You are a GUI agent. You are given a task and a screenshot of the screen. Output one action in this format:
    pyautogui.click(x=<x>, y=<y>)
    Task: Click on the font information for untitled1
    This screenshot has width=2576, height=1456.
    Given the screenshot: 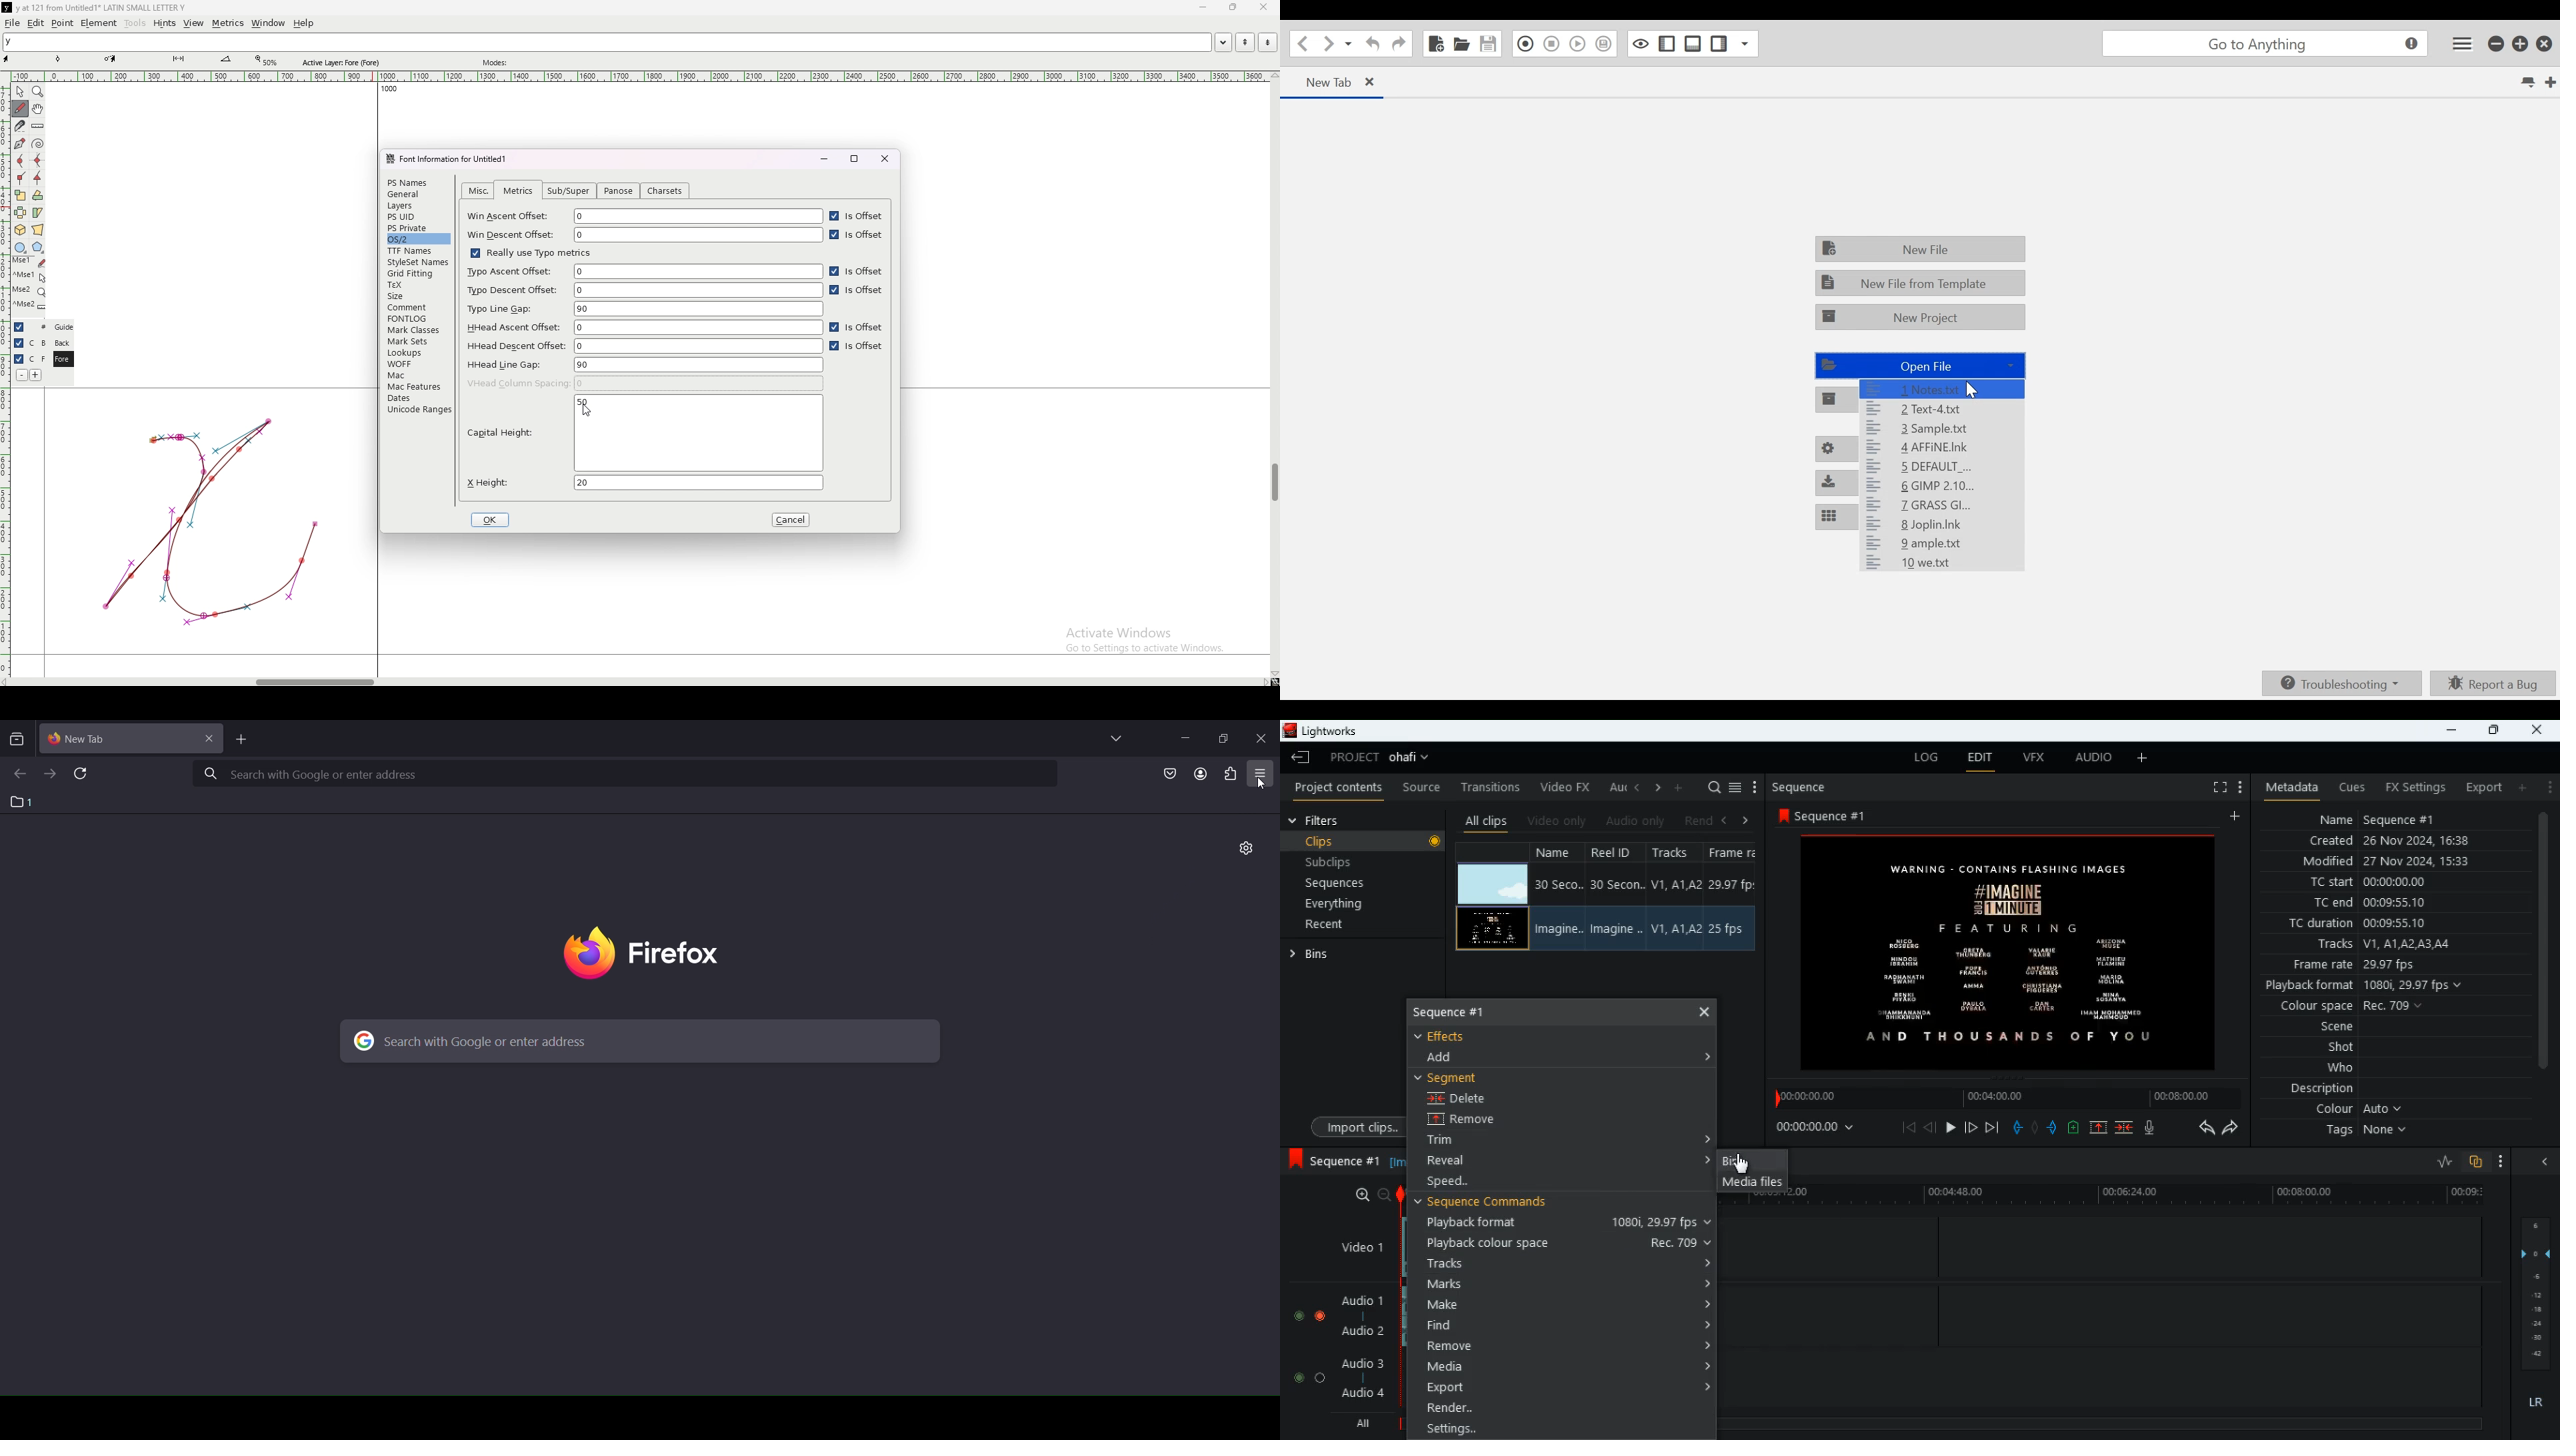 What is the action you would take?
    pyautogui.click(x=451, y=159)
    